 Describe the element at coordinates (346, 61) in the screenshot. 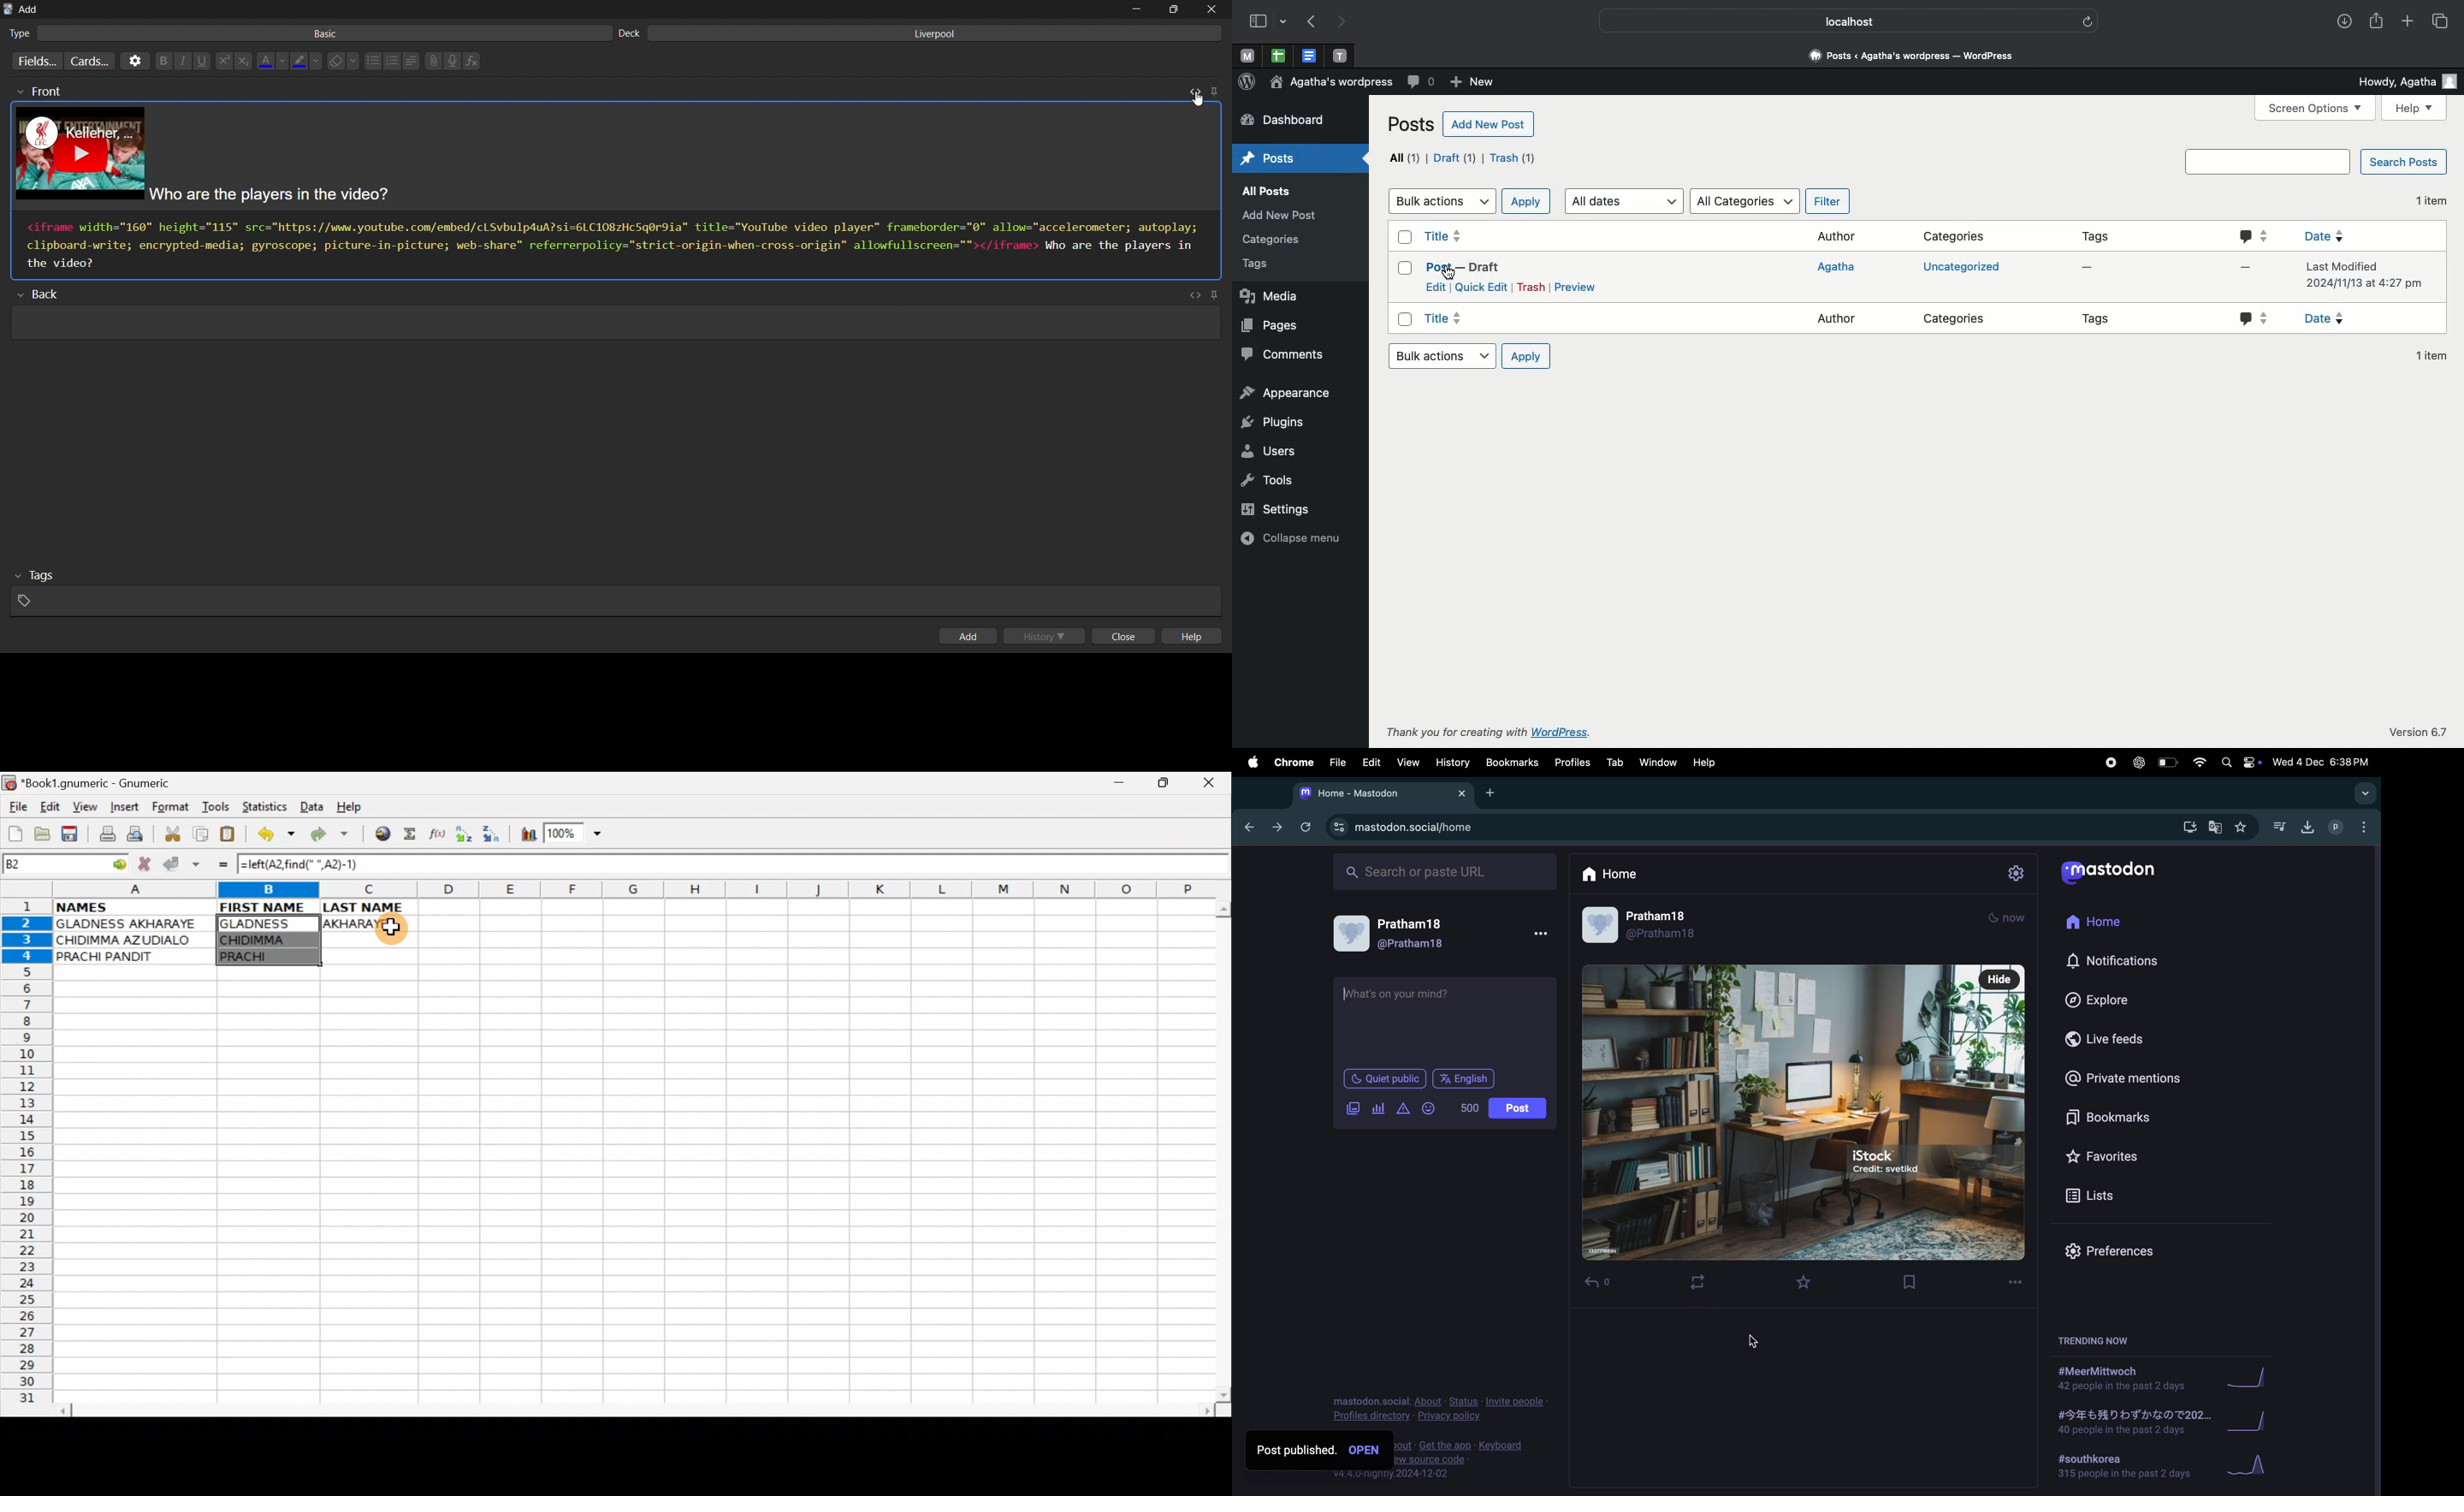

I see `erase formatting` at that location.